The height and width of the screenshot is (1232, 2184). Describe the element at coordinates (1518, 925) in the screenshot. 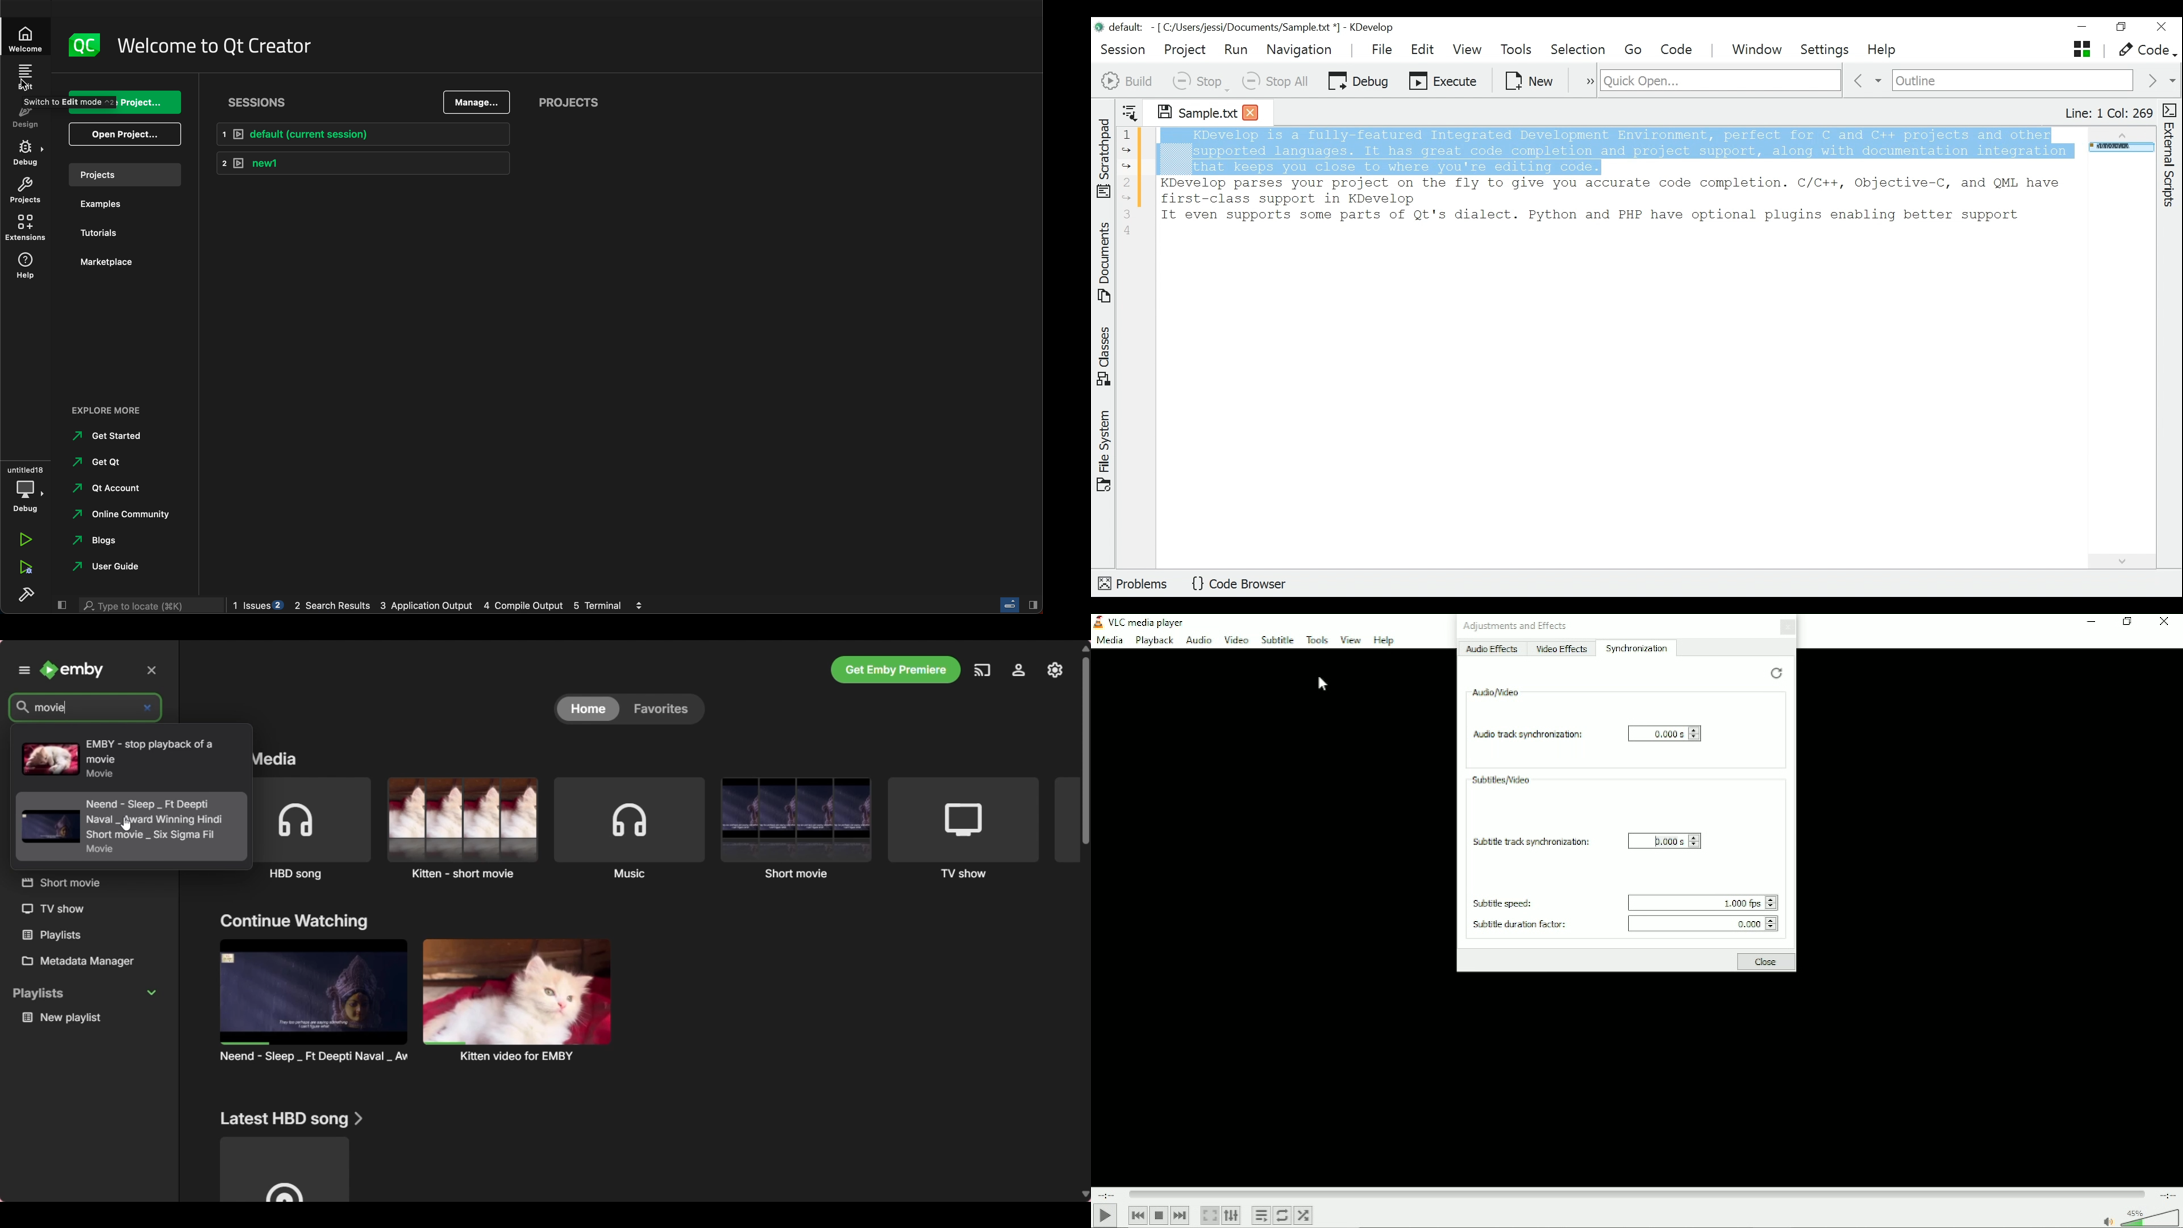

I see `Subtitle duration factor` at that location.